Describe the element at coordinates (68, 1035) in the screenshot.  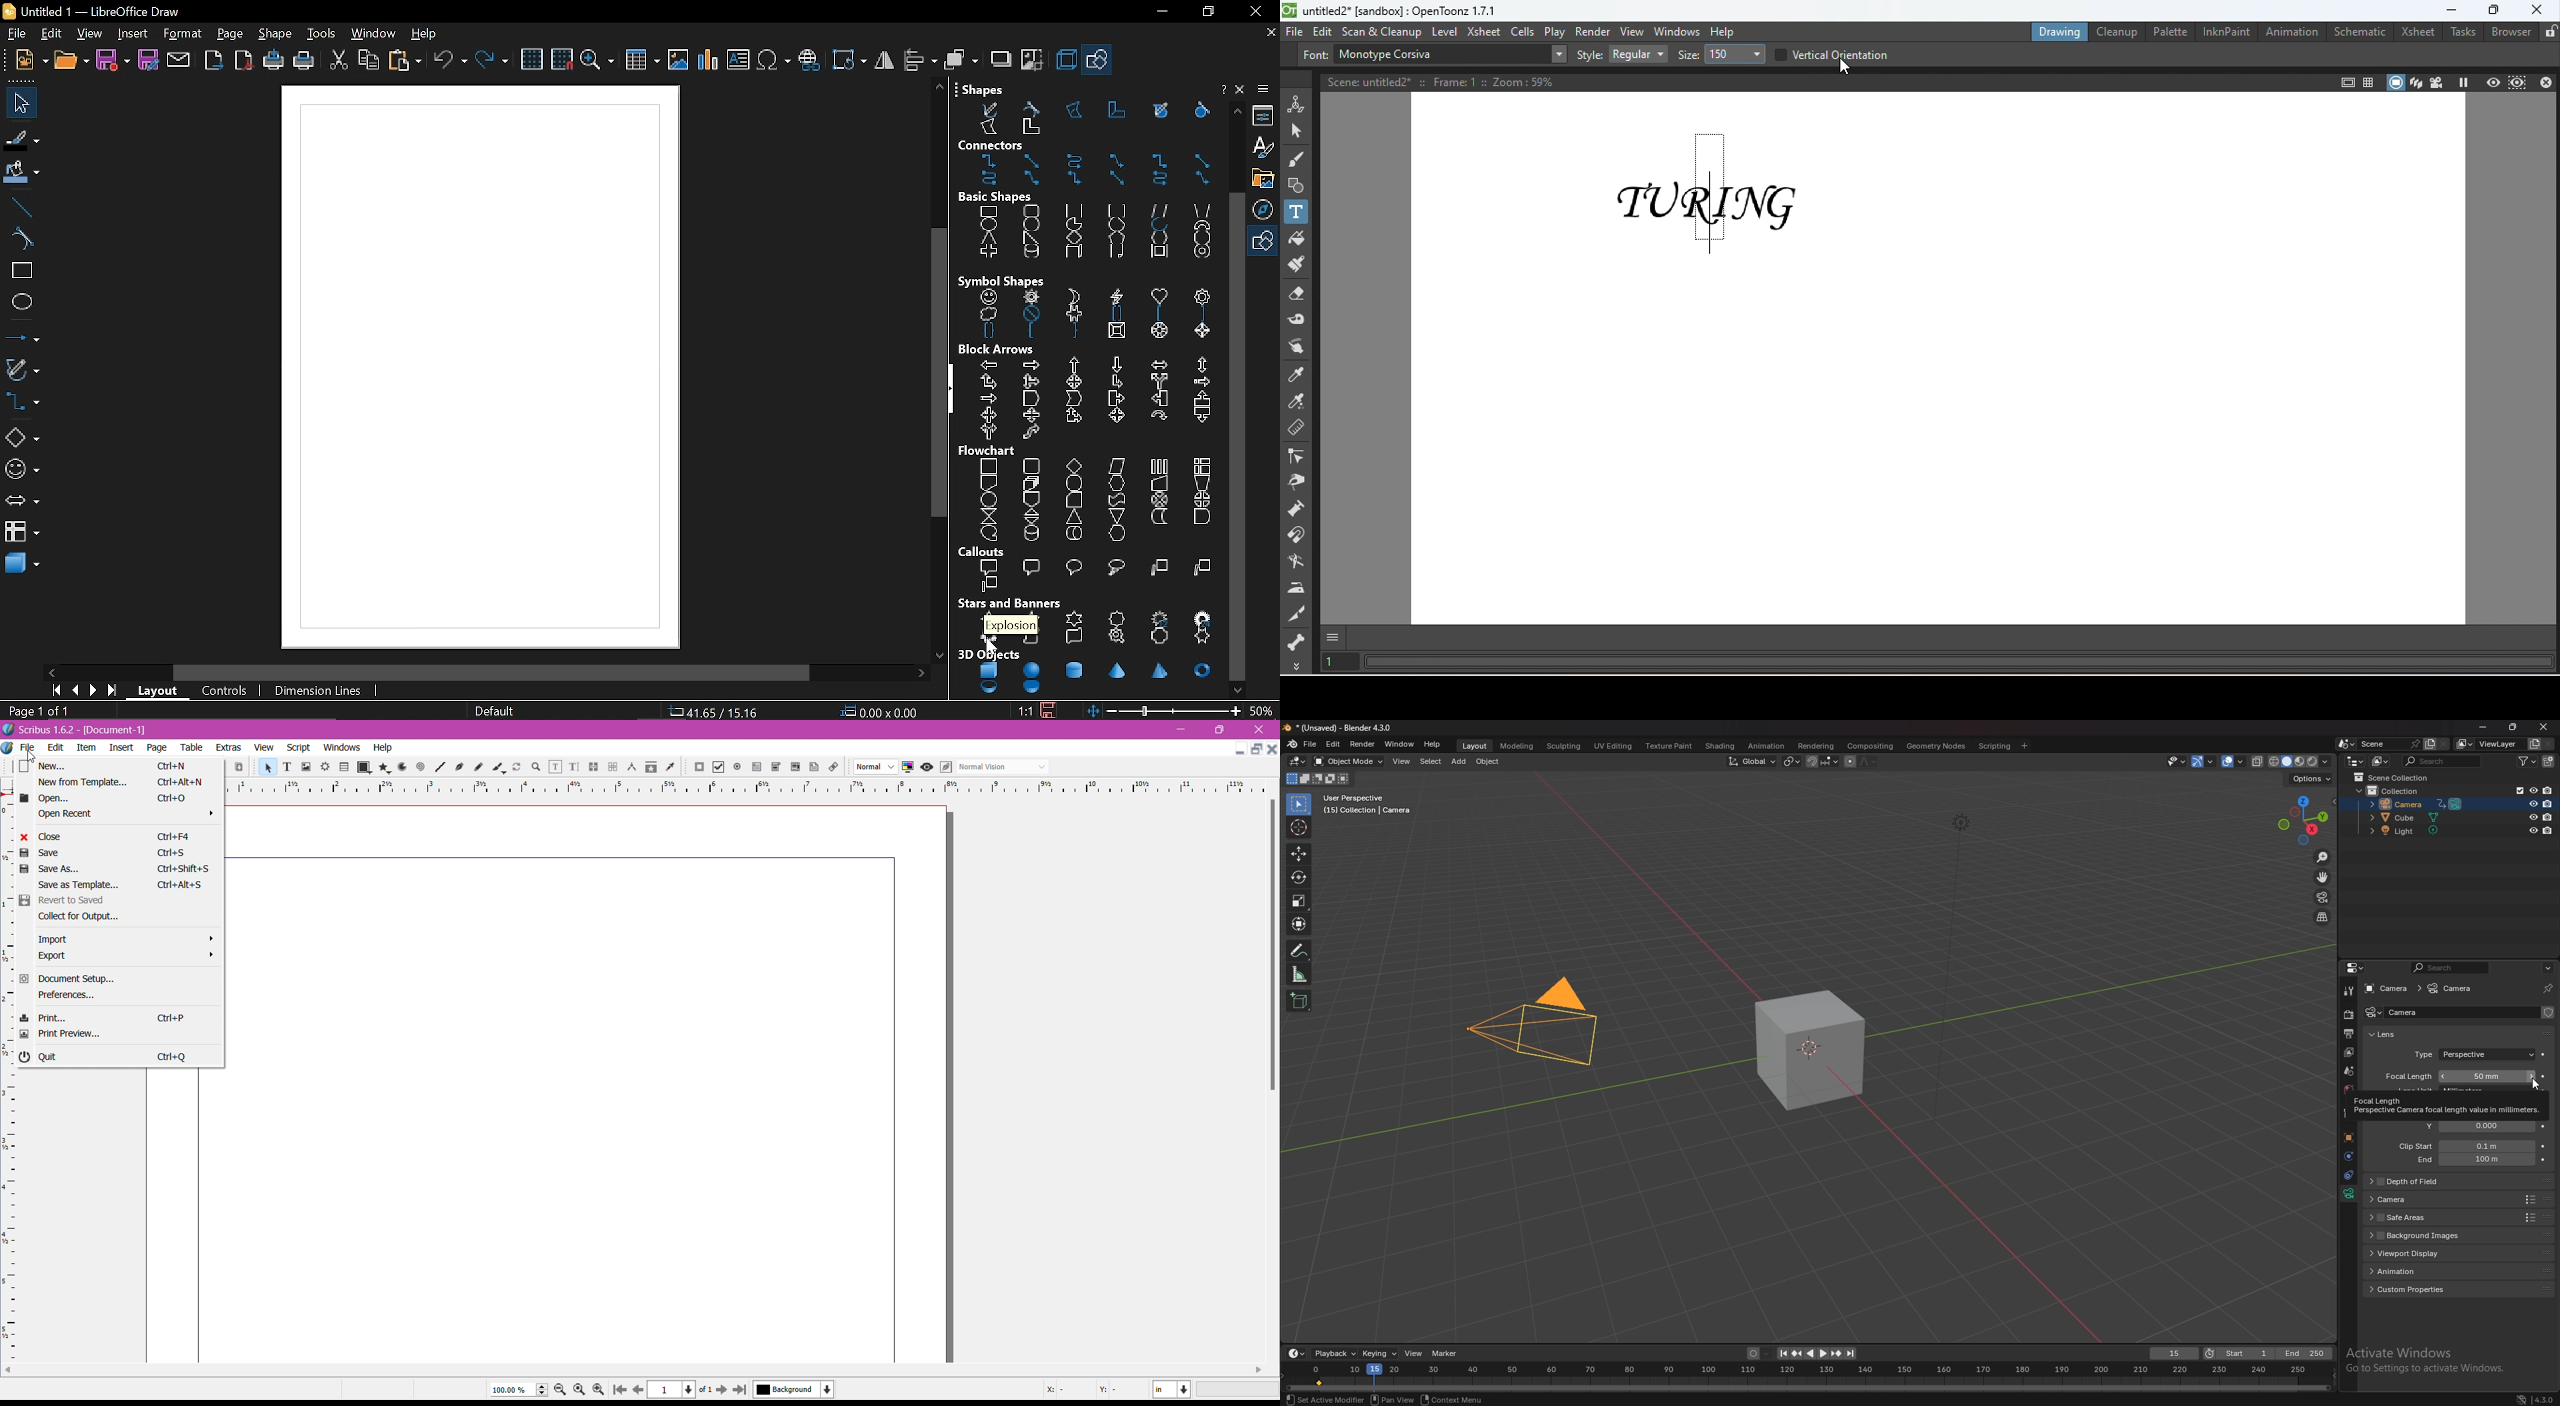
I see `Print Preview` at that location.